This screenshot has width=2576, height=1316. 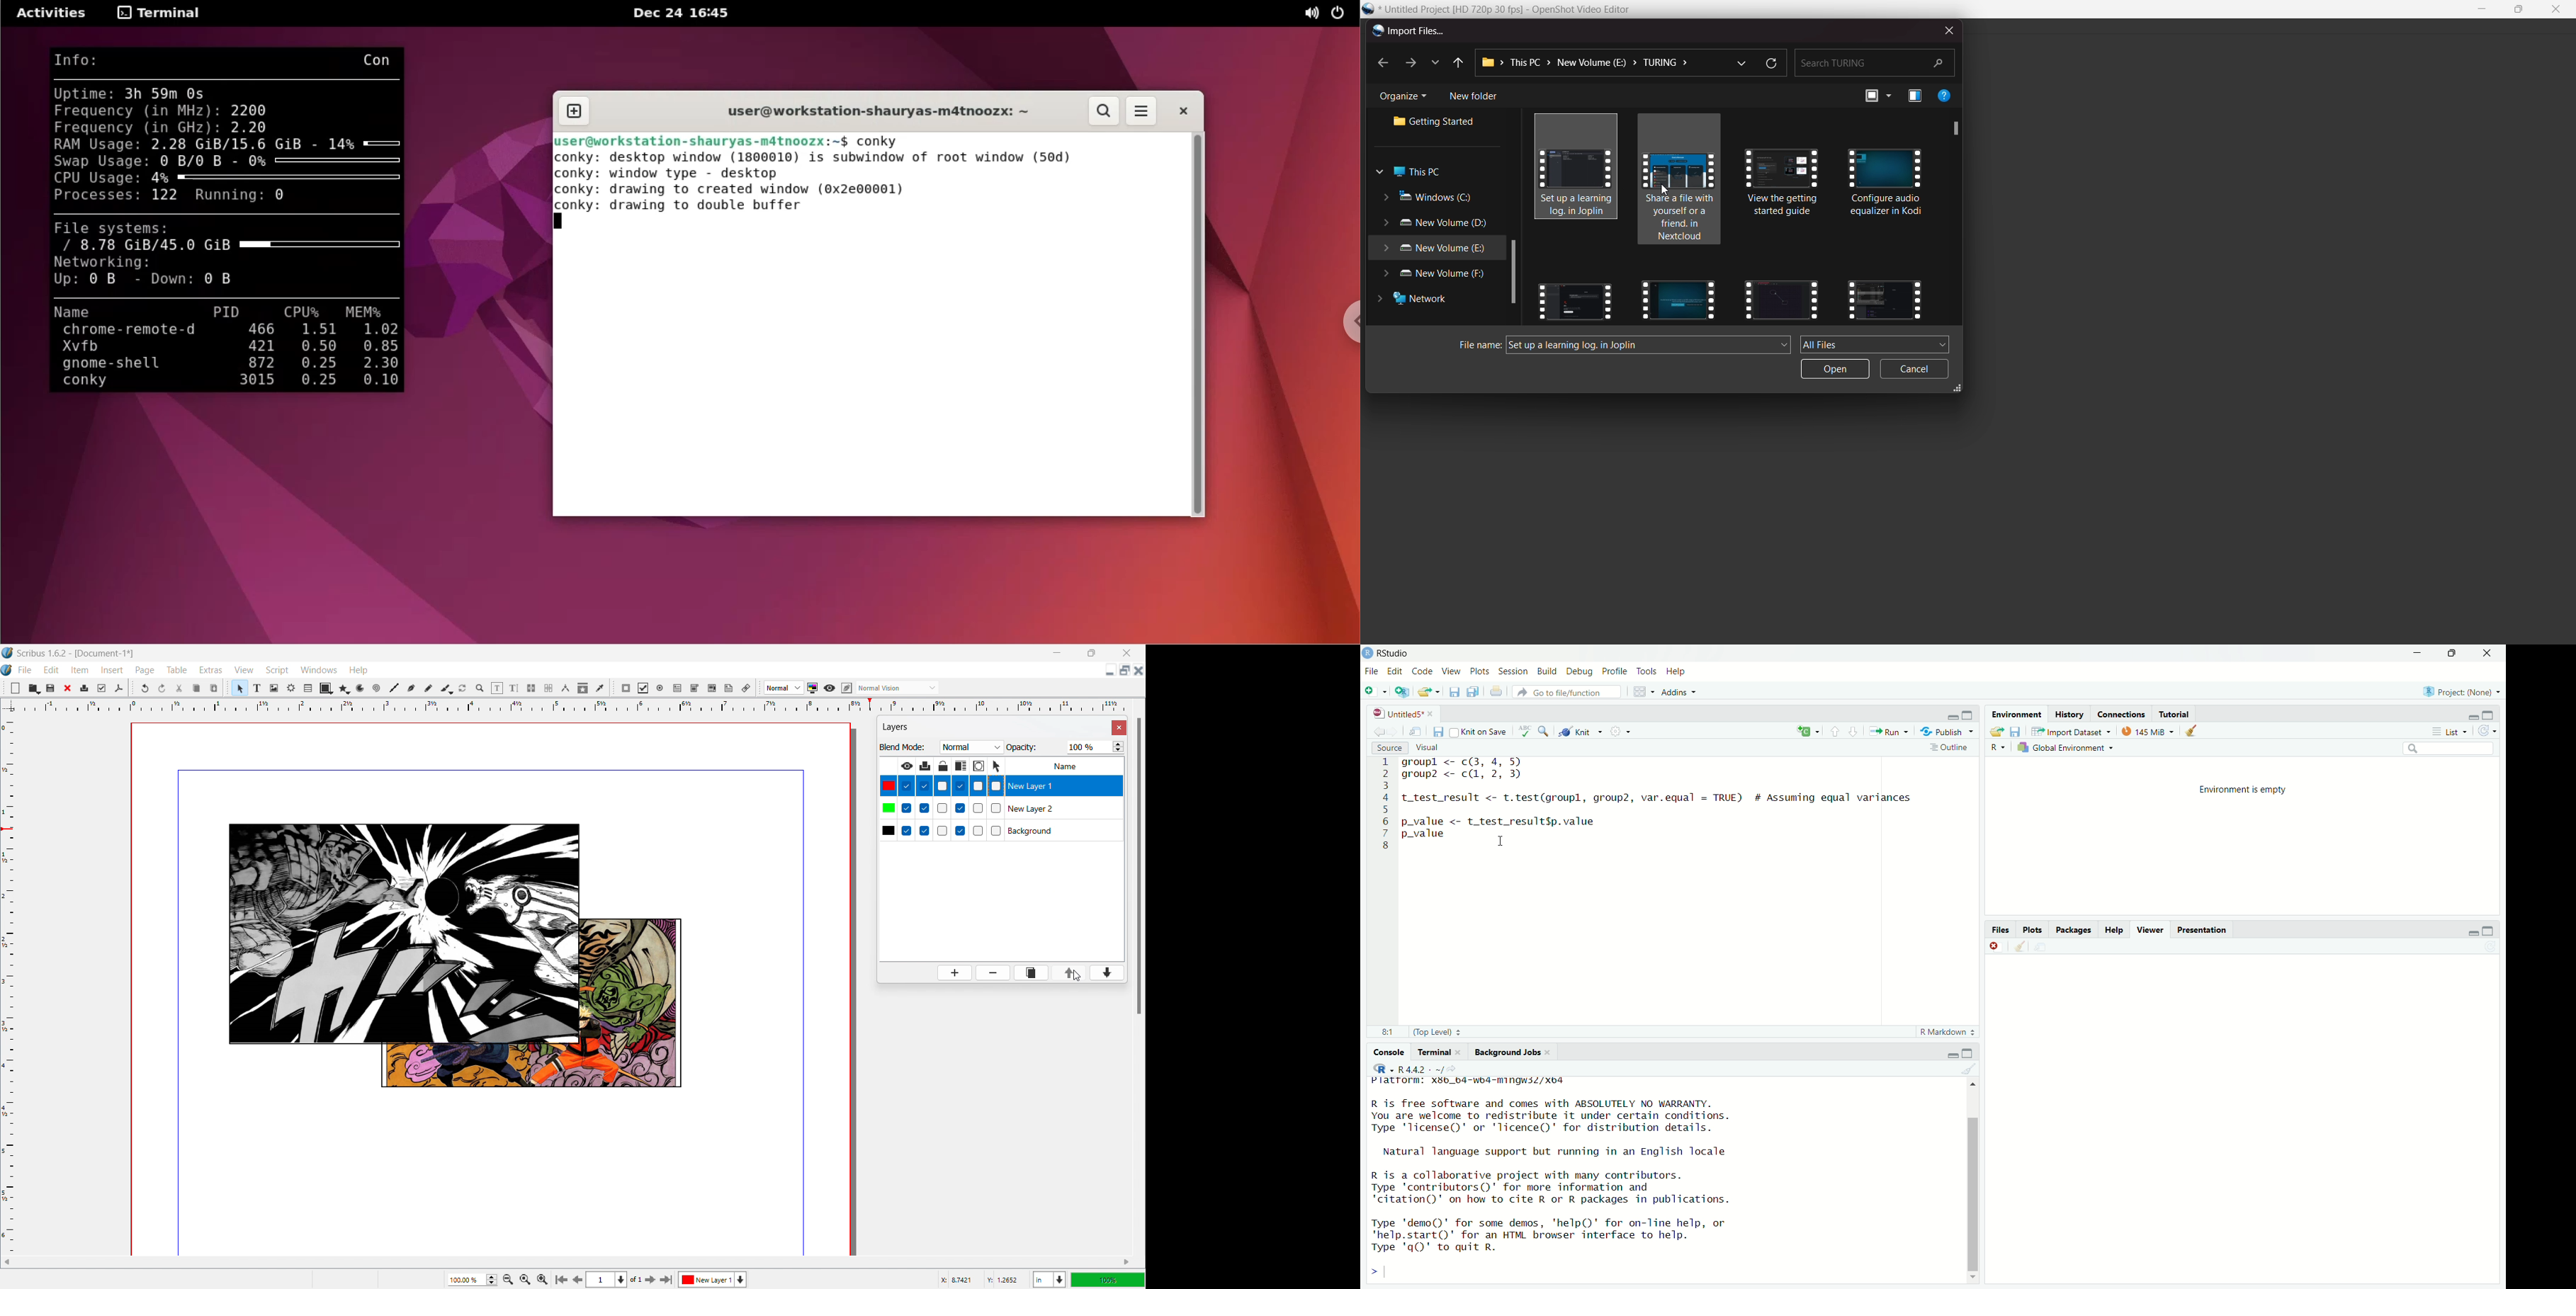 What do you see at coordinates (1544, 730) in the screenshot?
I see `search` at bounding box center [1544, 730].